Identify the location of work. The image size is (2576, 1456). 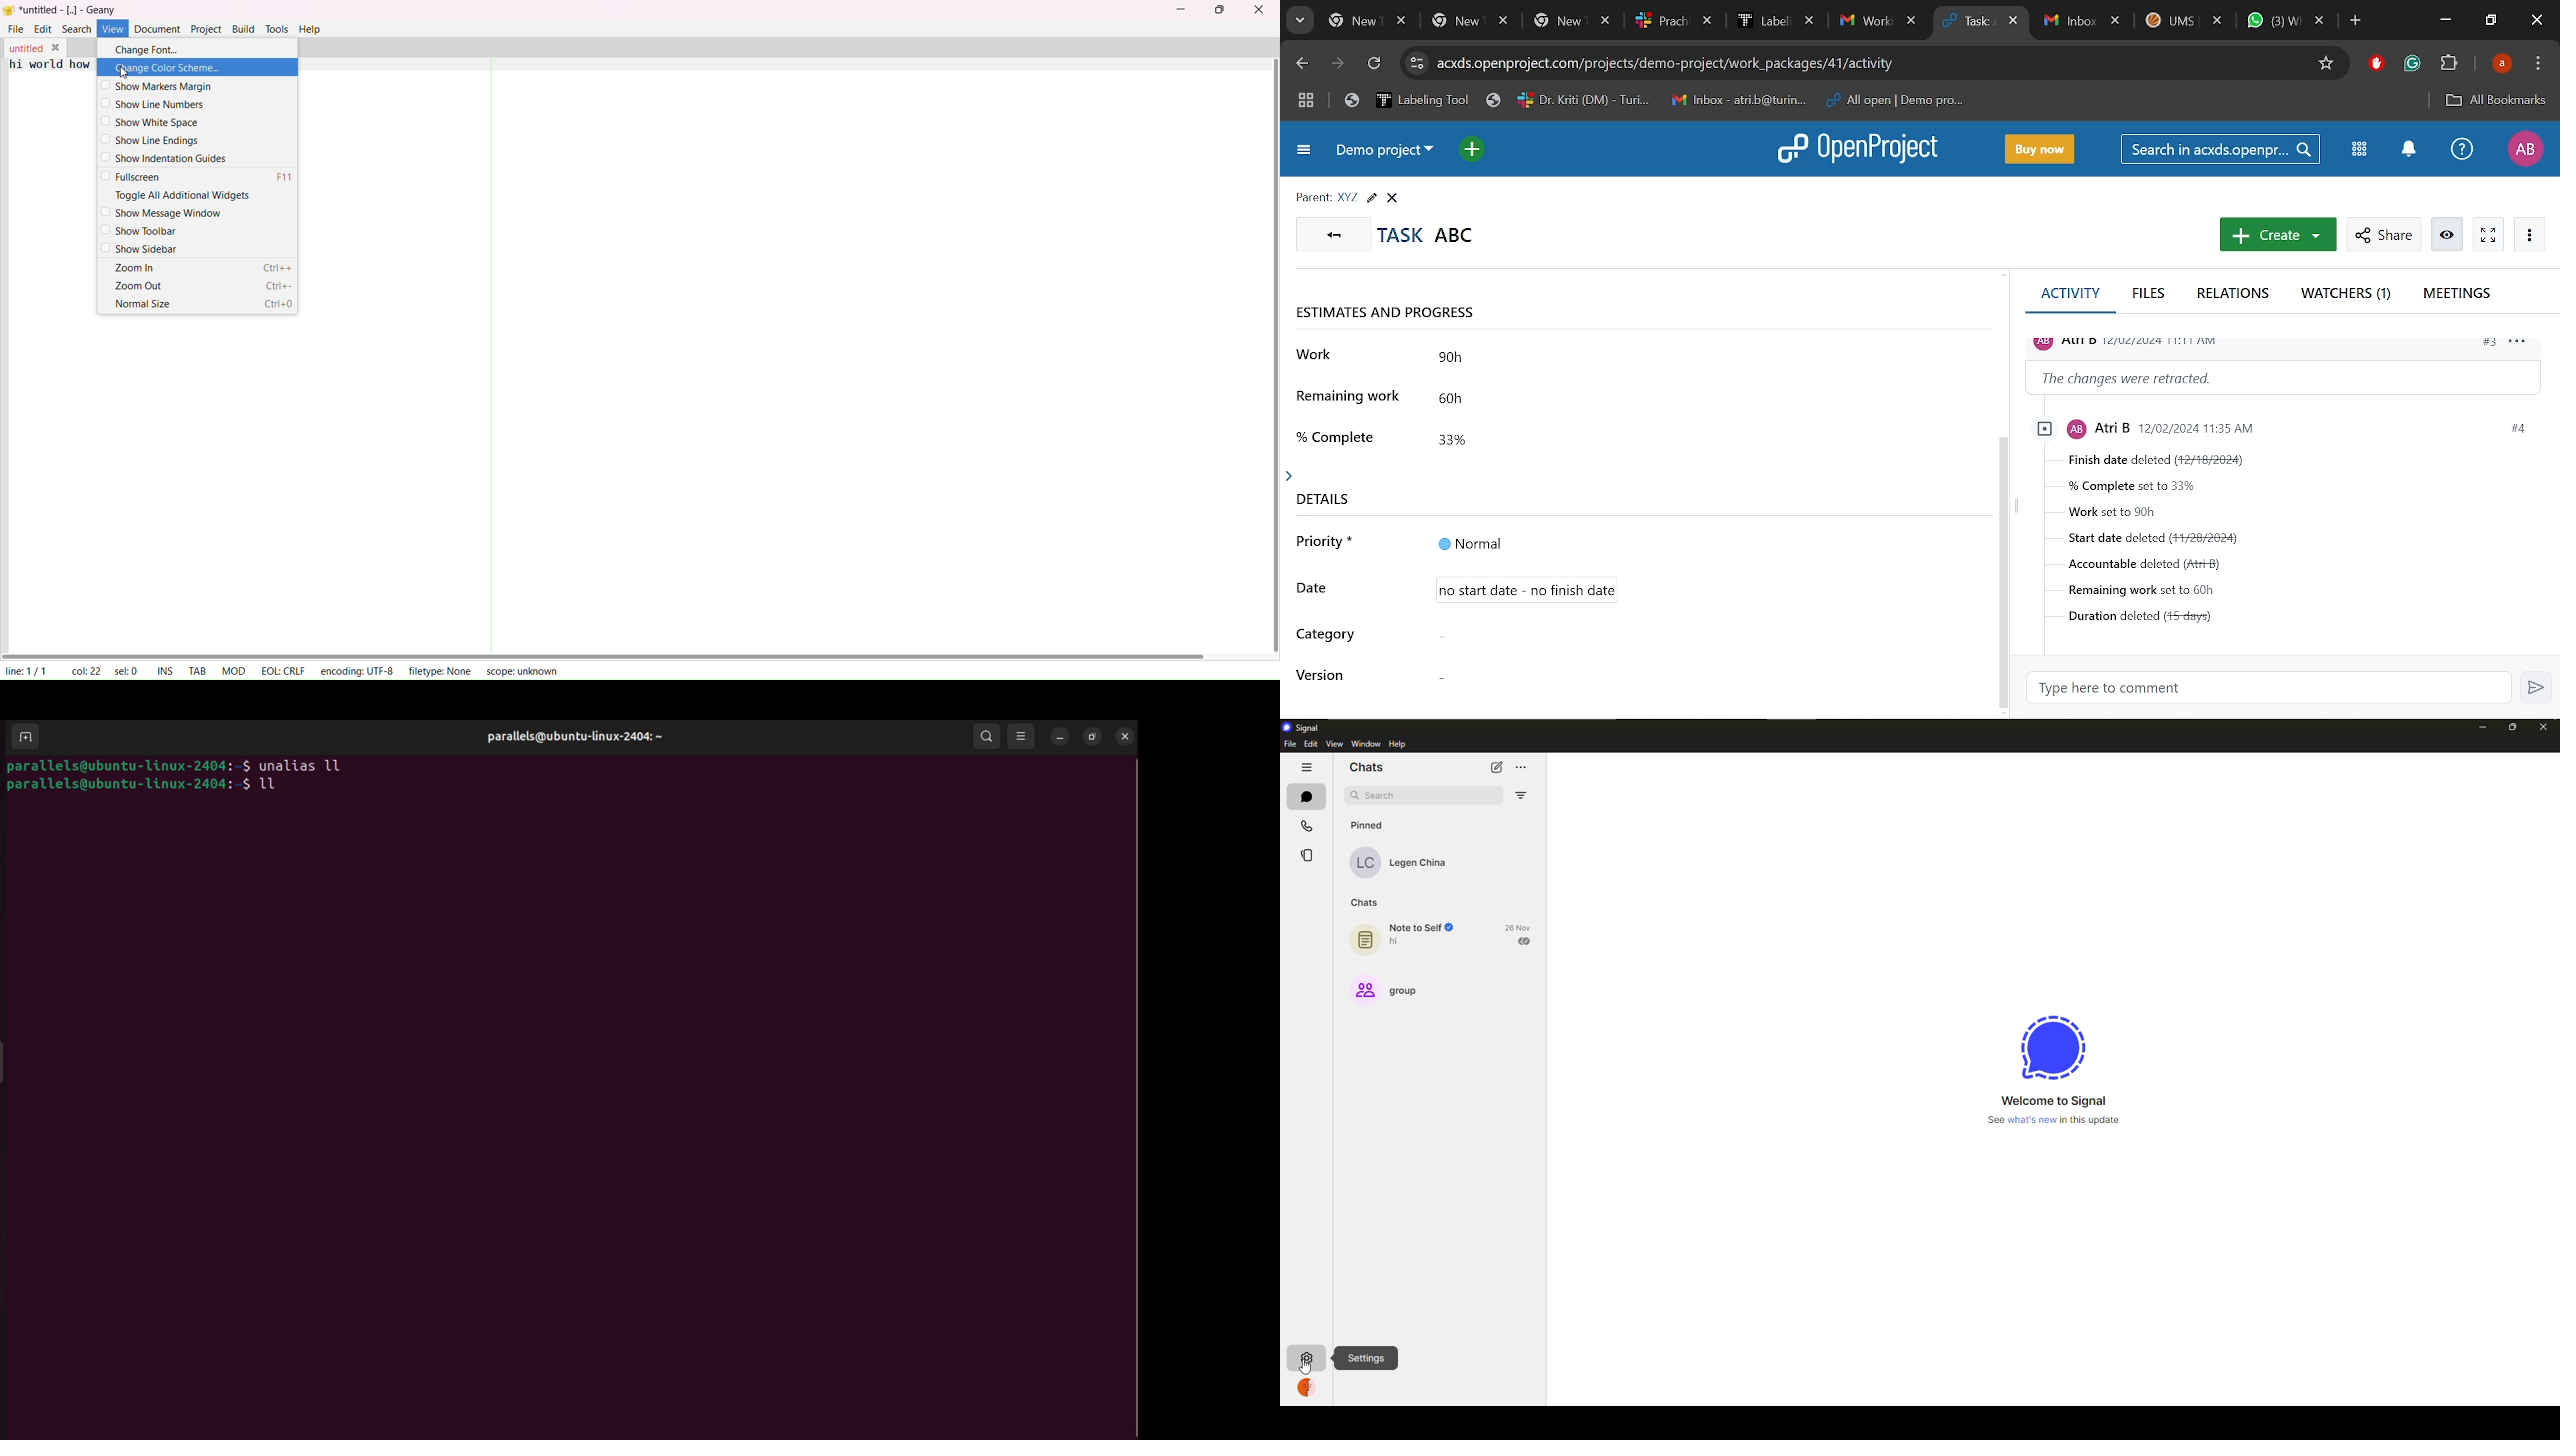
(1317, 354).